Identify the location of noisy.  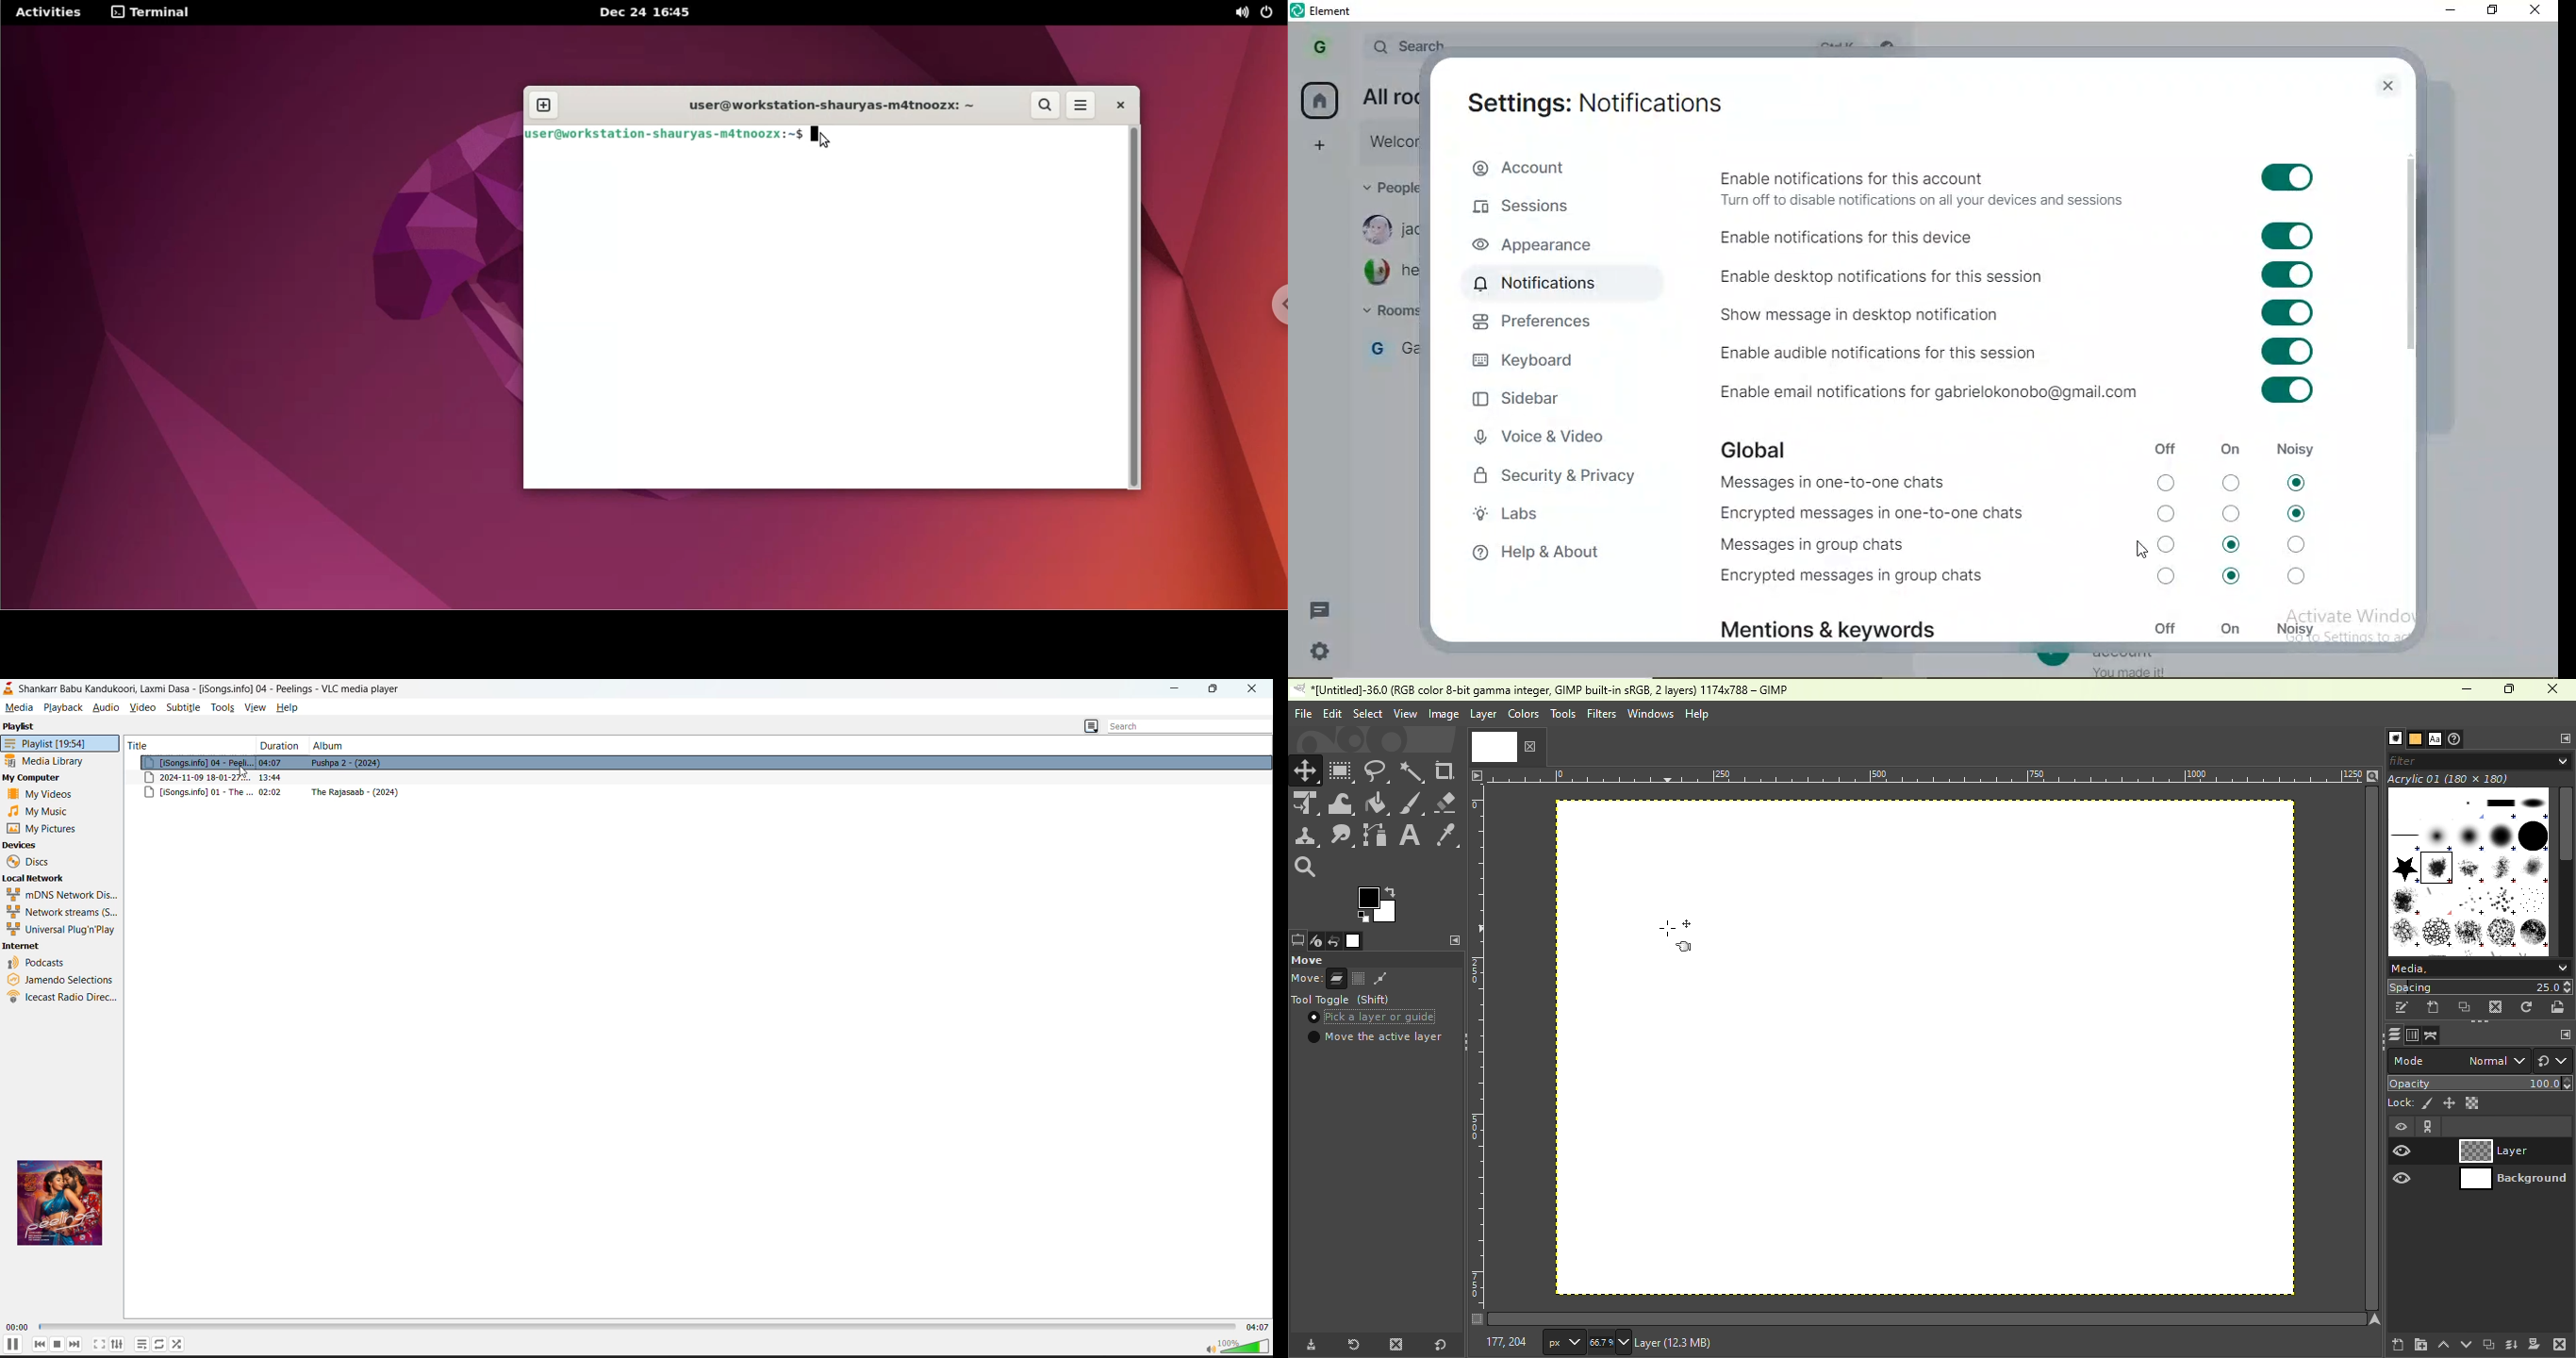
(2295, 626).